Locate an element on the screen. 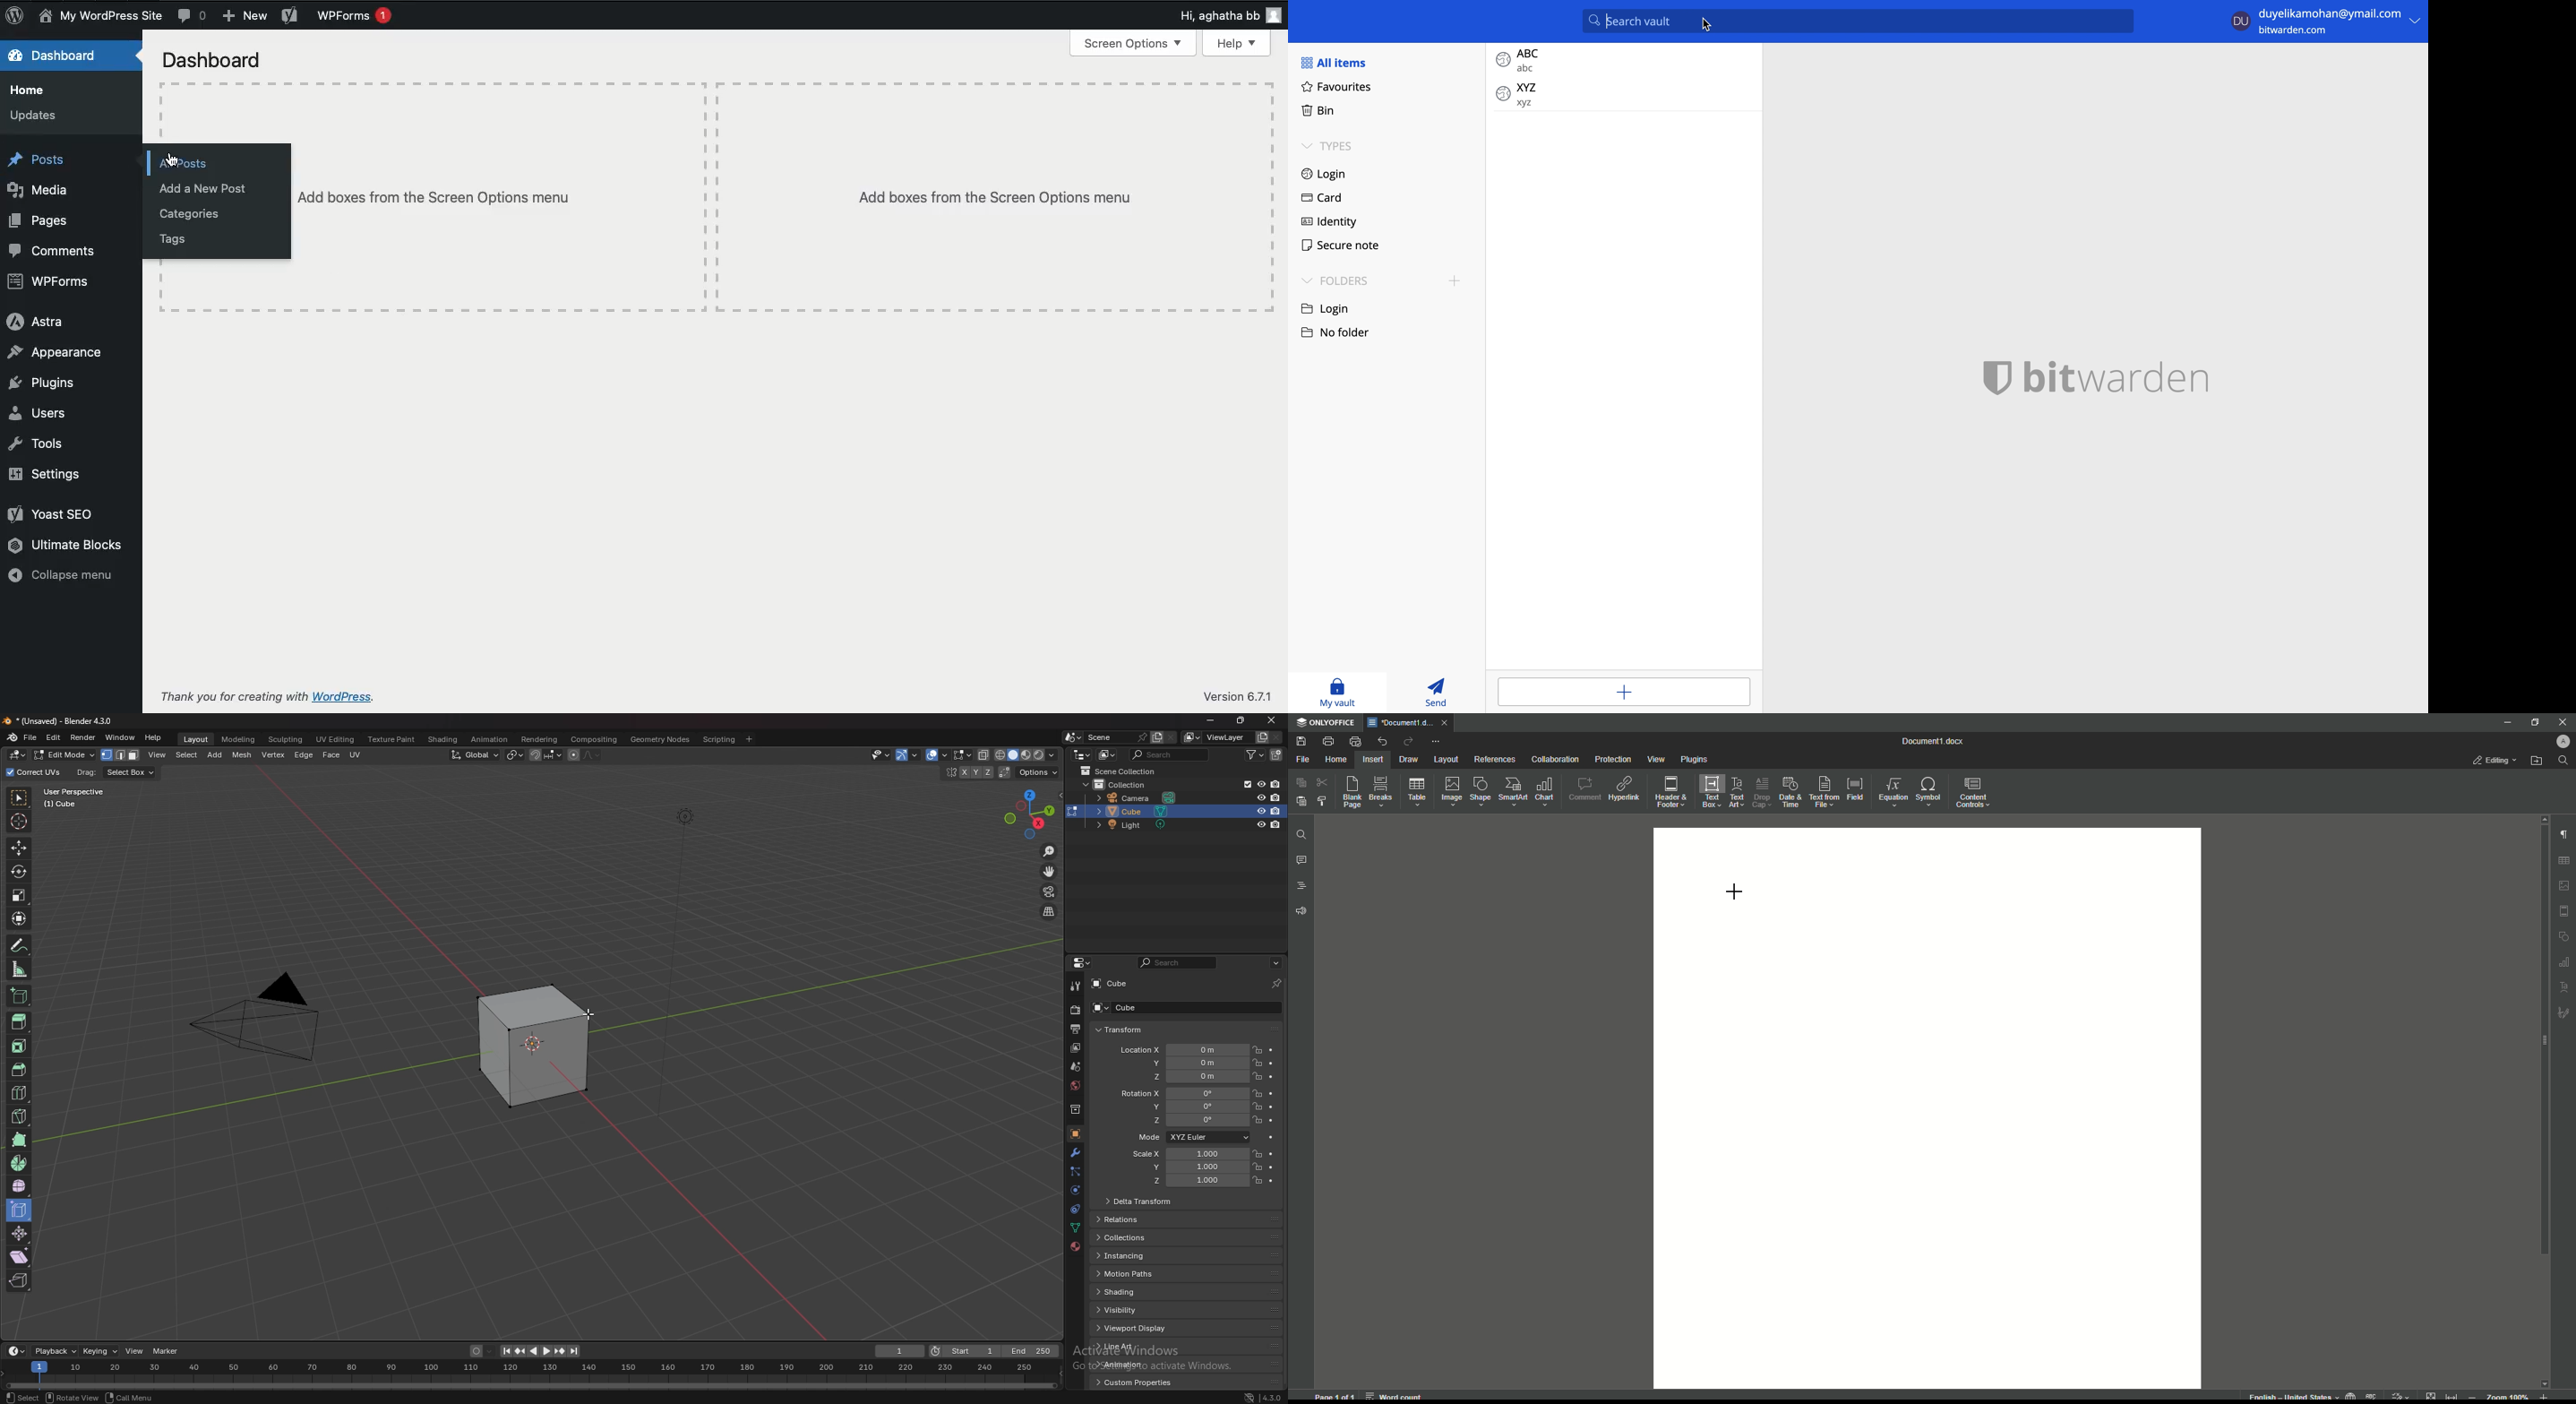  bitwarden is located at coordinates (2098, 378).